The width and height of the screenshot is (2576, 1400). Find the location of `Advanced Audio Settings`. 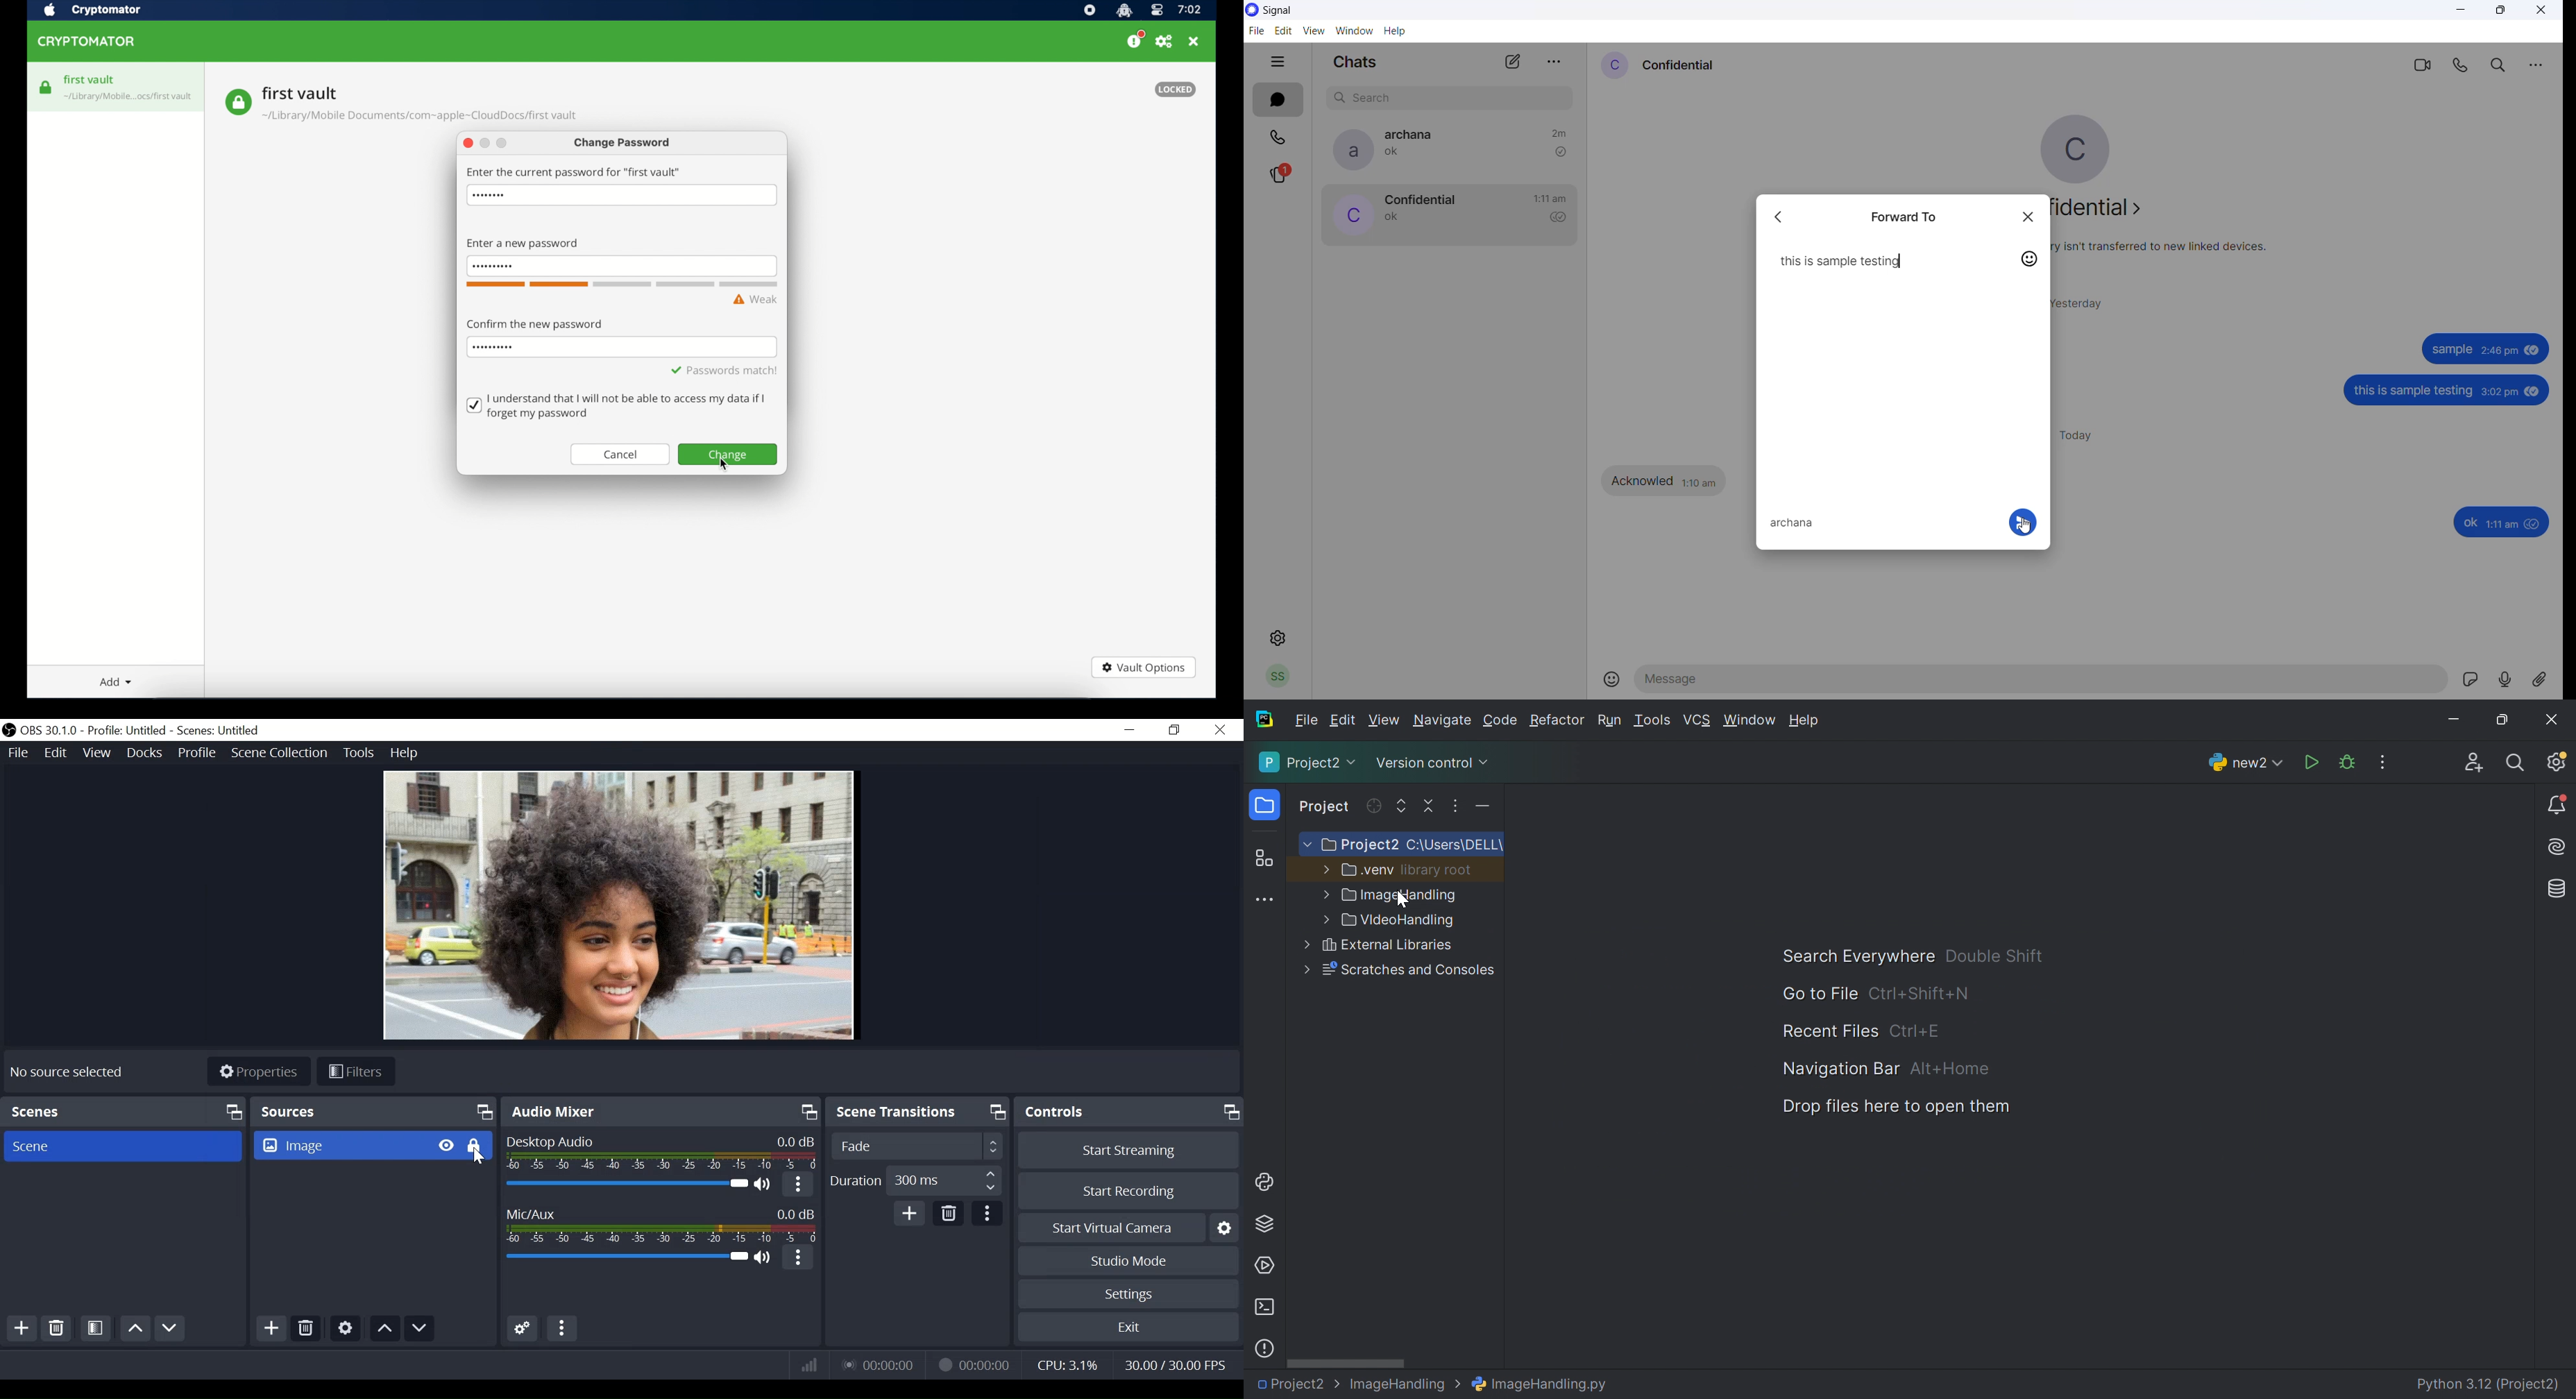

Advanced Audio Settings is located at coordinates (523, 1329).